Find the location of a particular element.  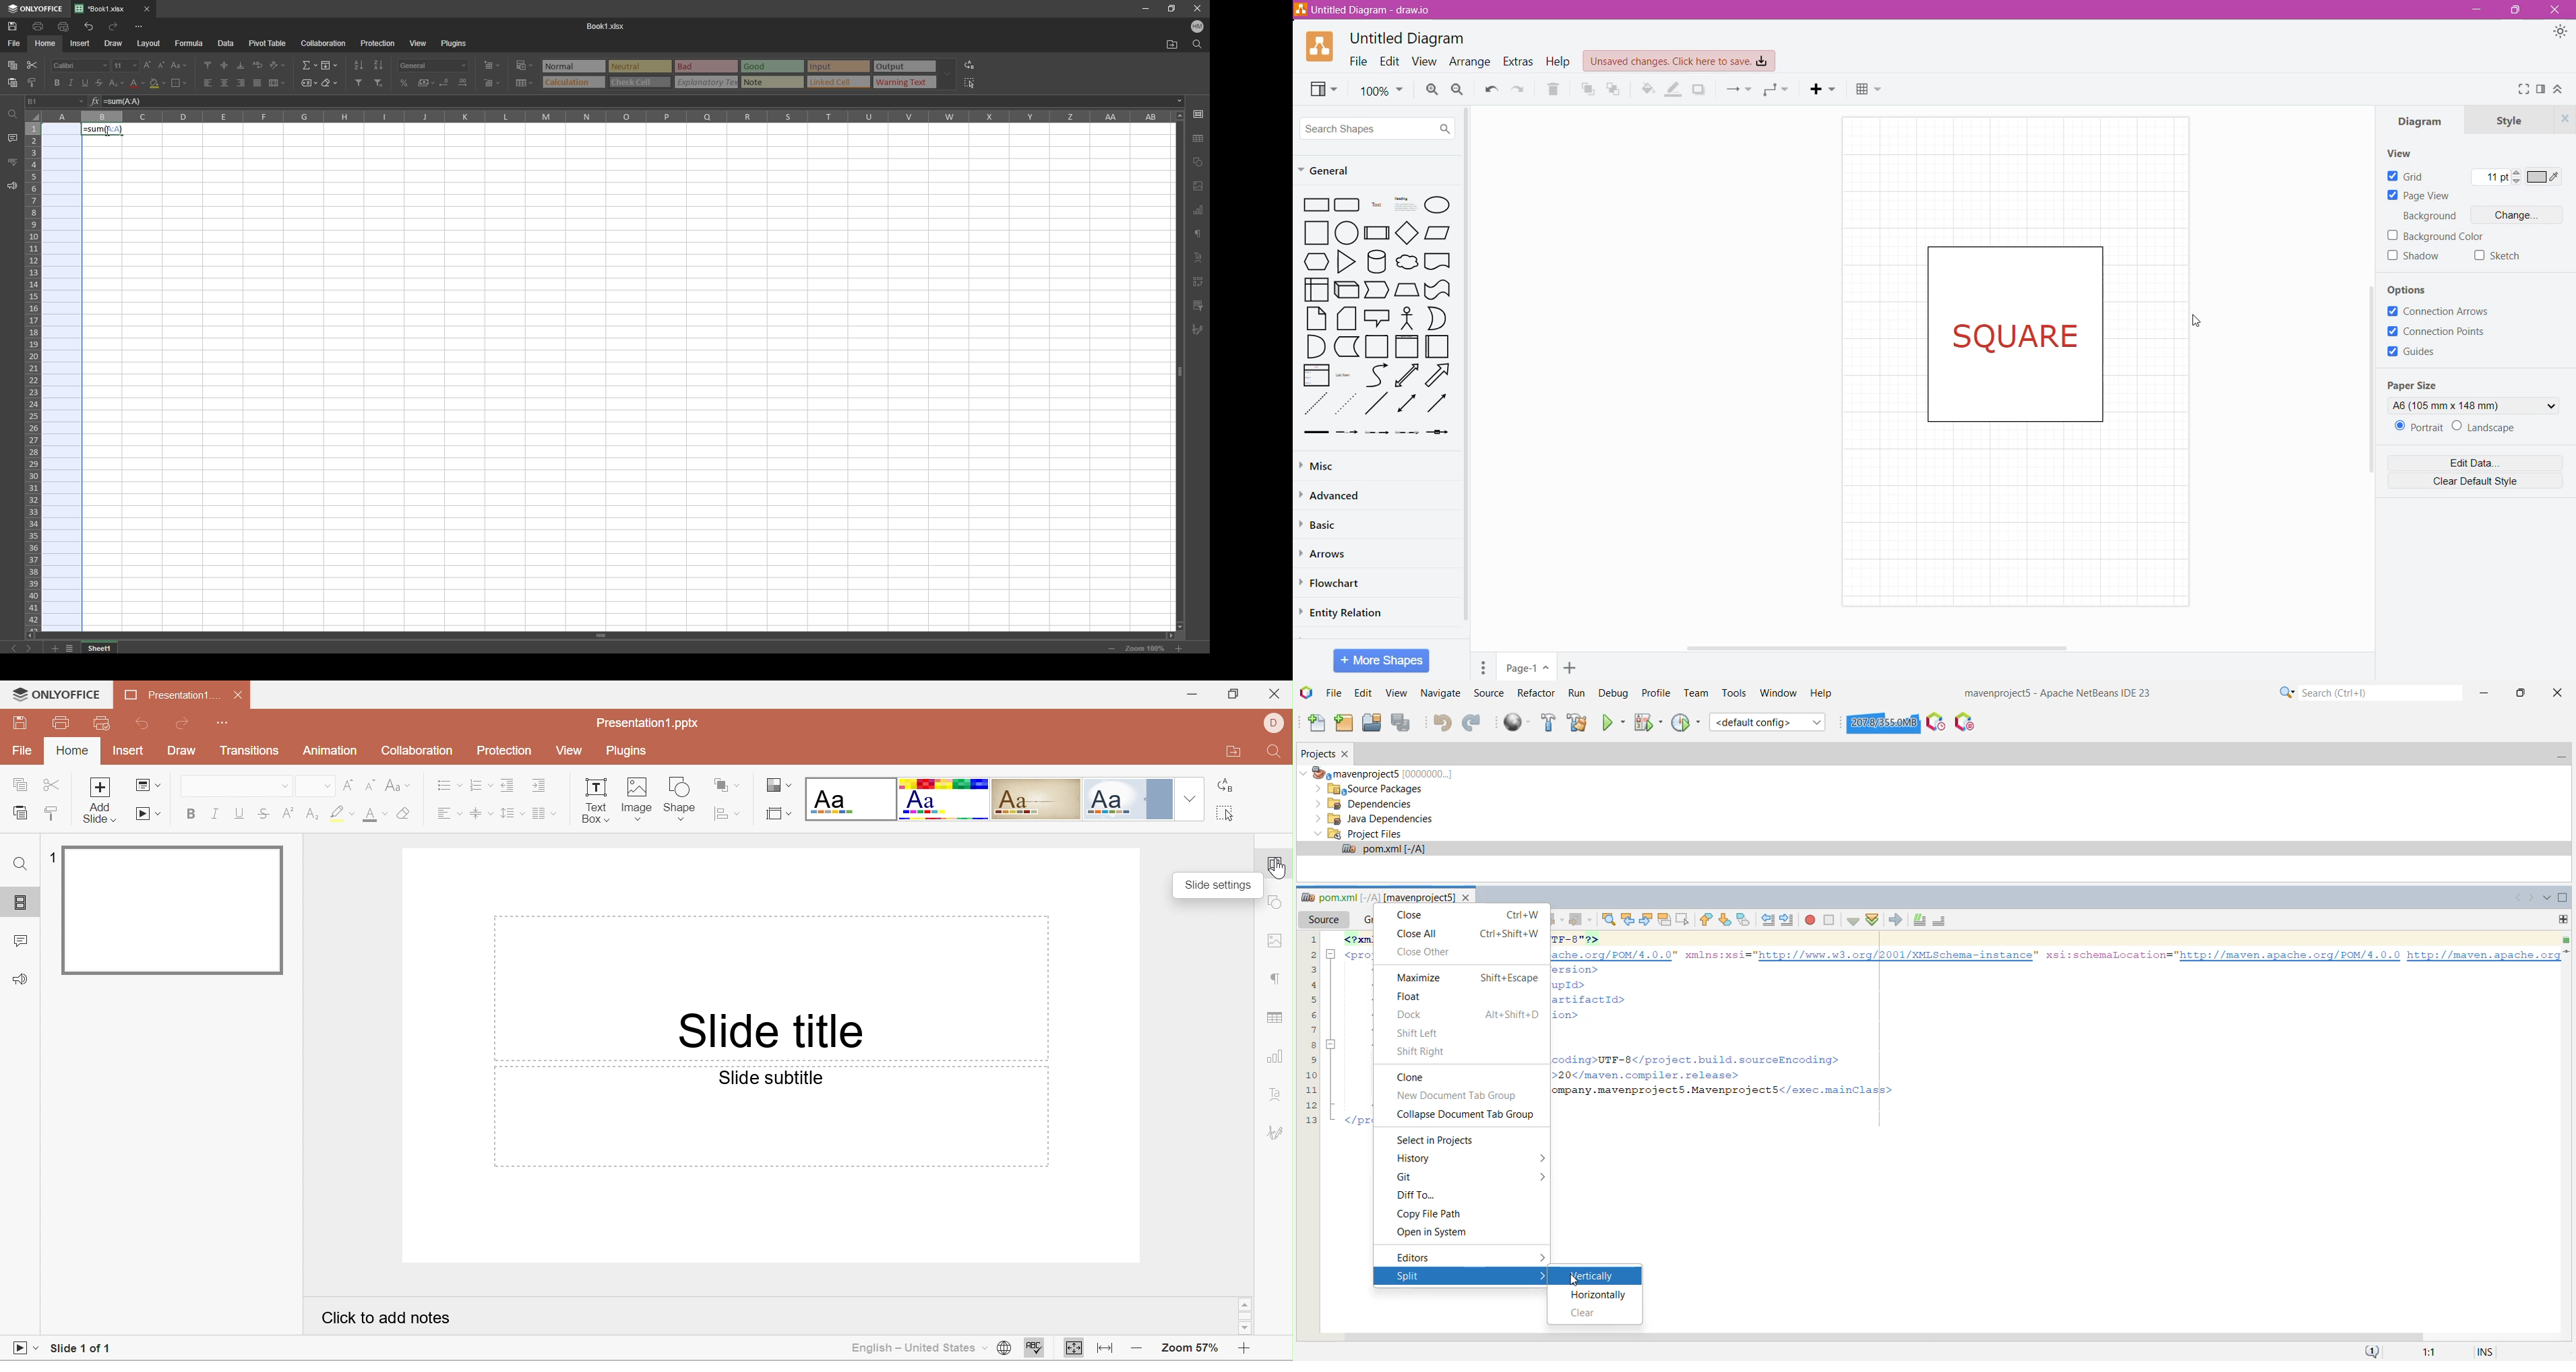

Presentation1.pptx is located at coordinates (648, 722).